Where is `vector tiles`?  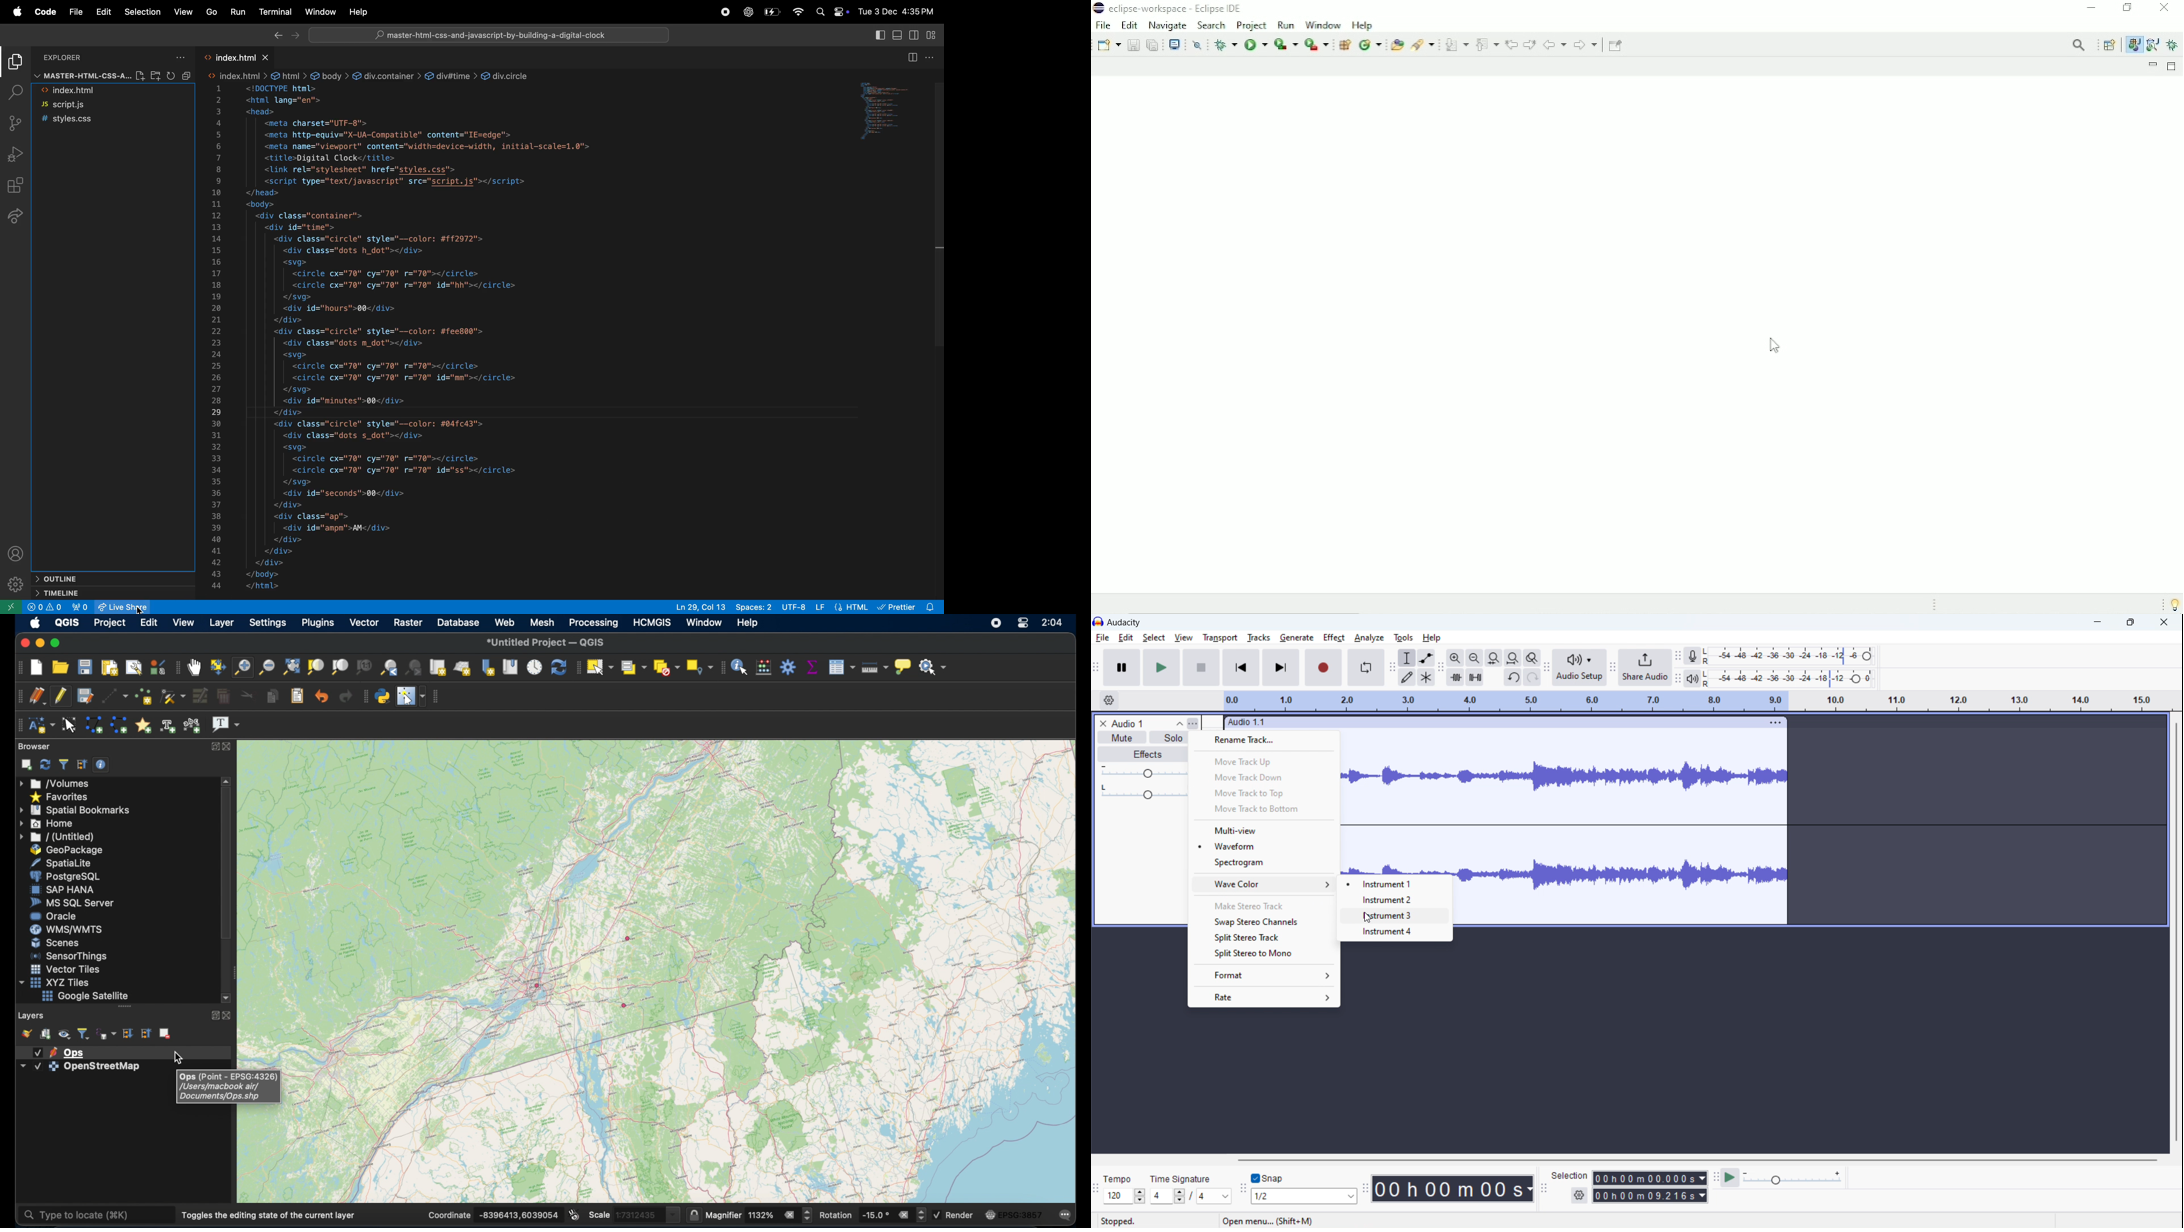 vector tiles is located at coordinates (63, 969).